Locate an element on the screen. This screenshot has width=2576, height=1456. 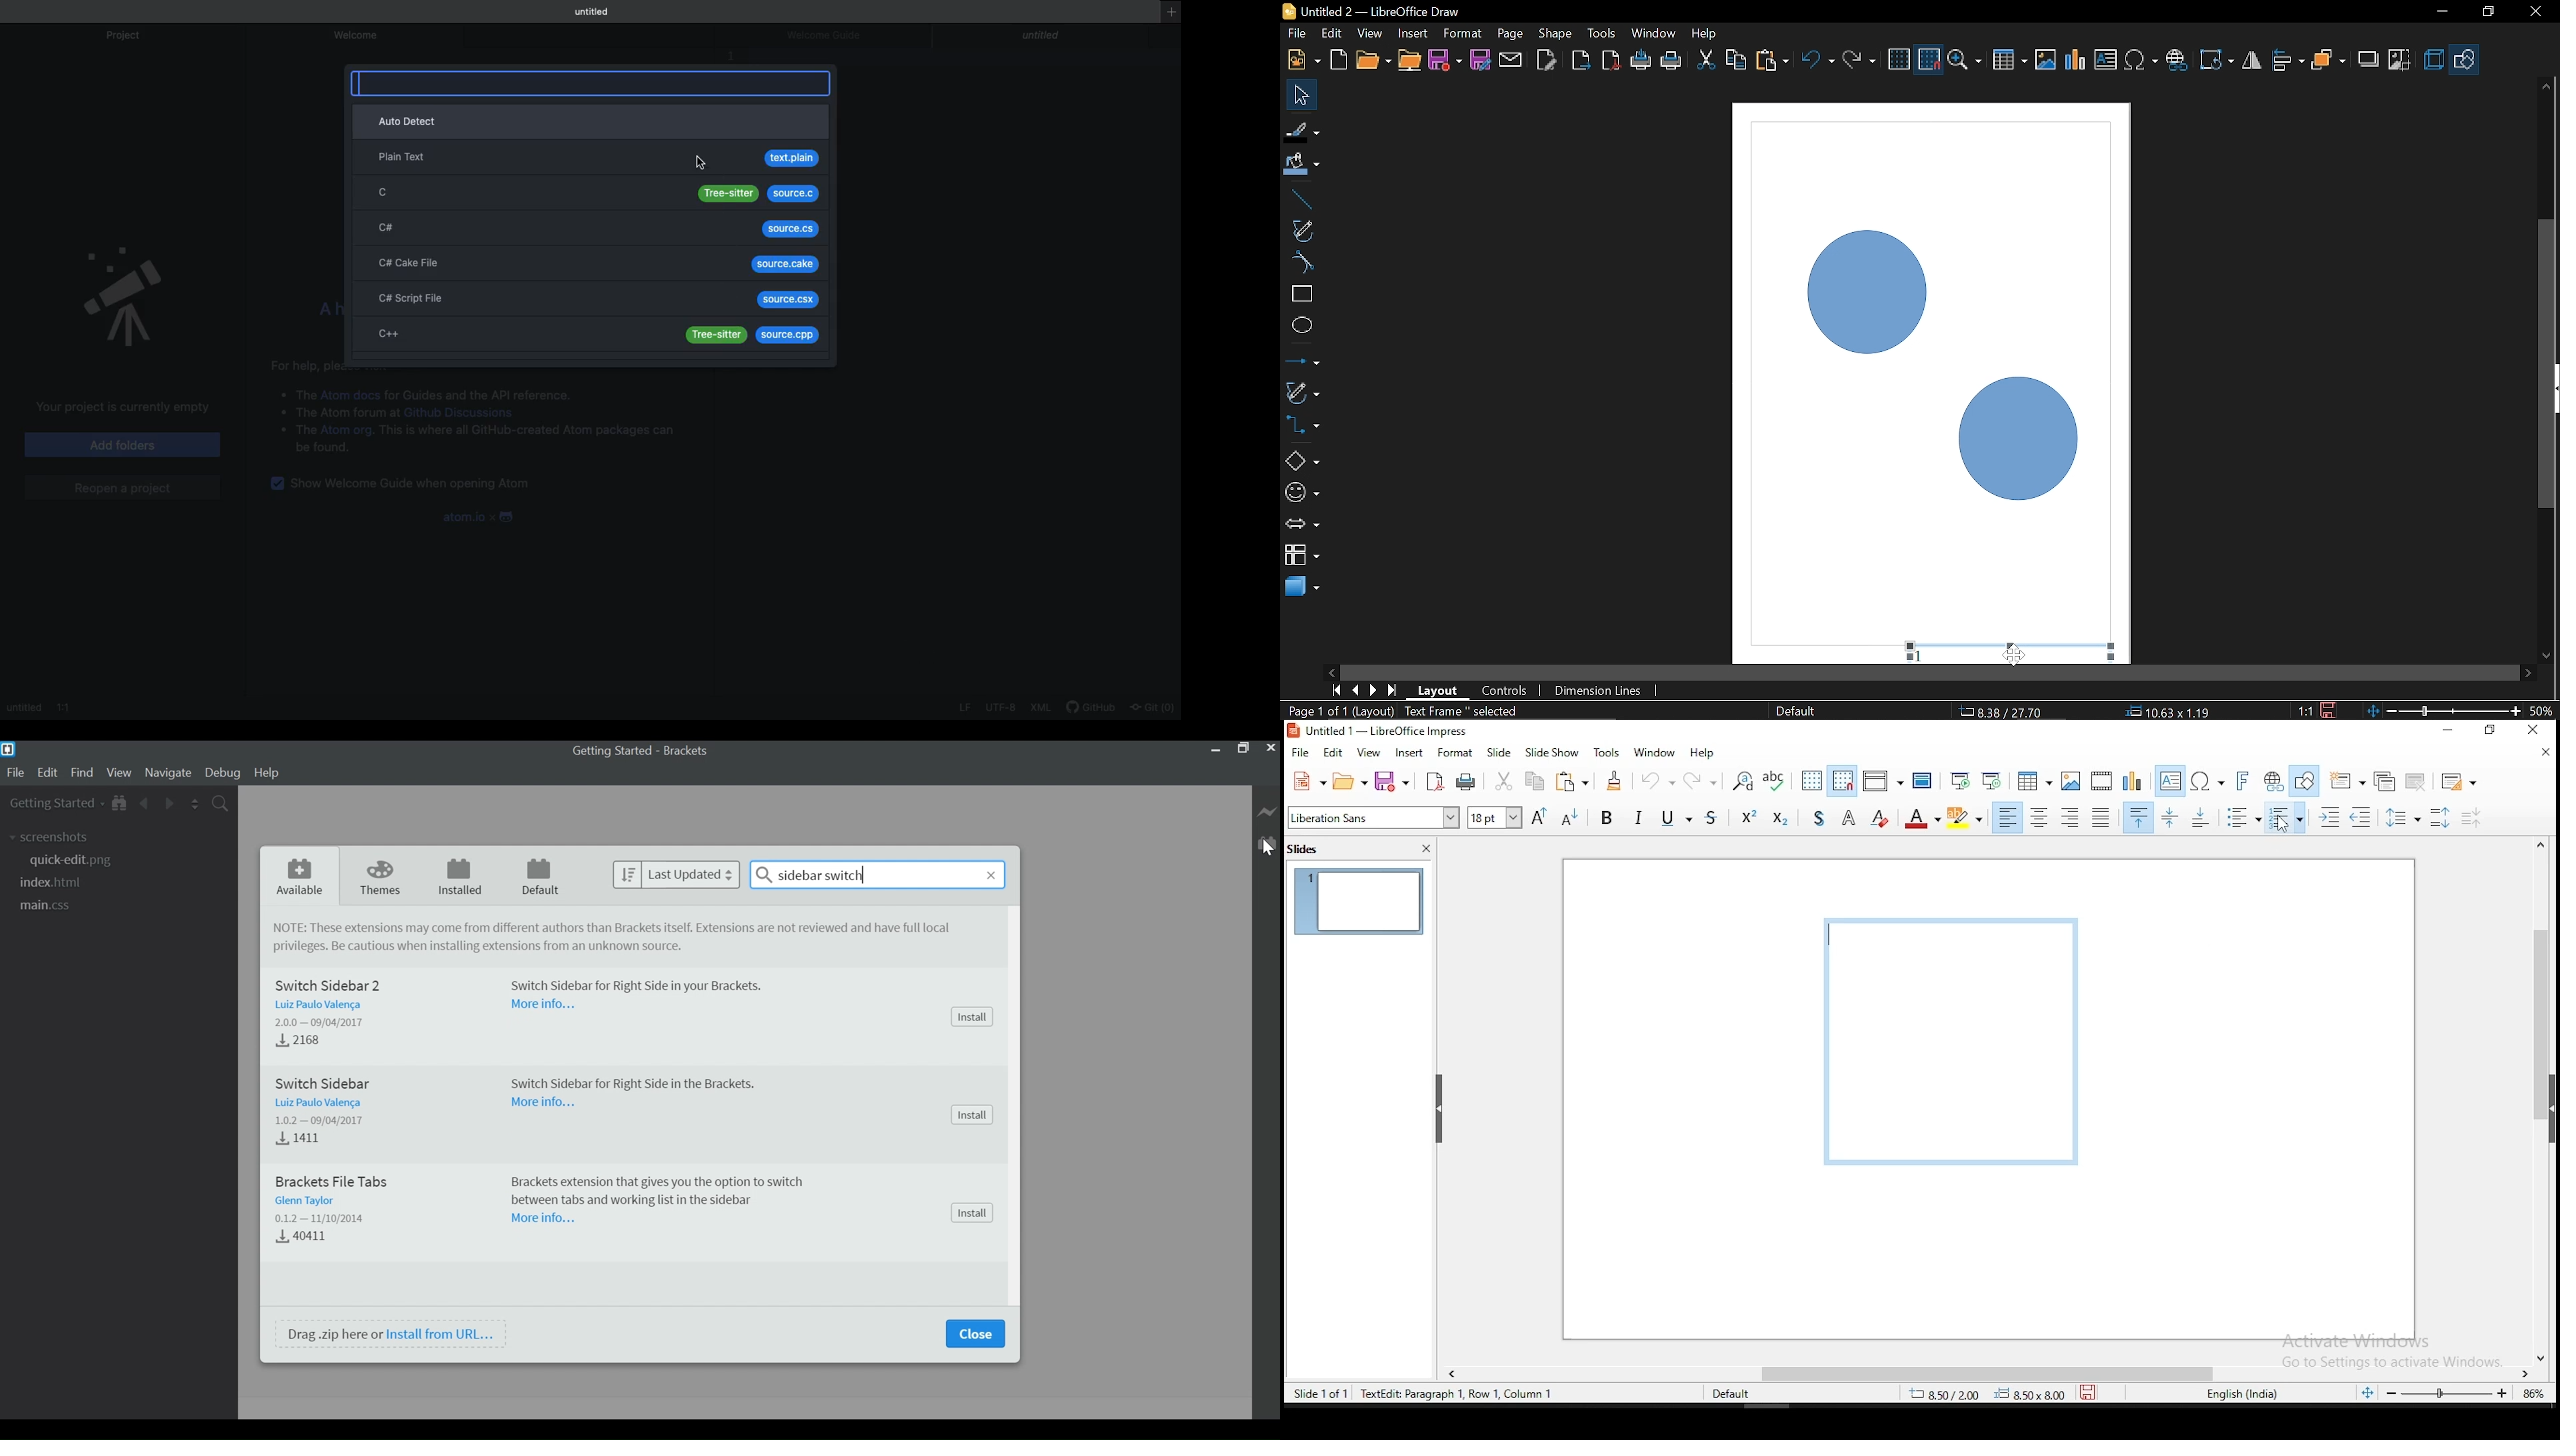
Install is located at coordinates (973, 1016).